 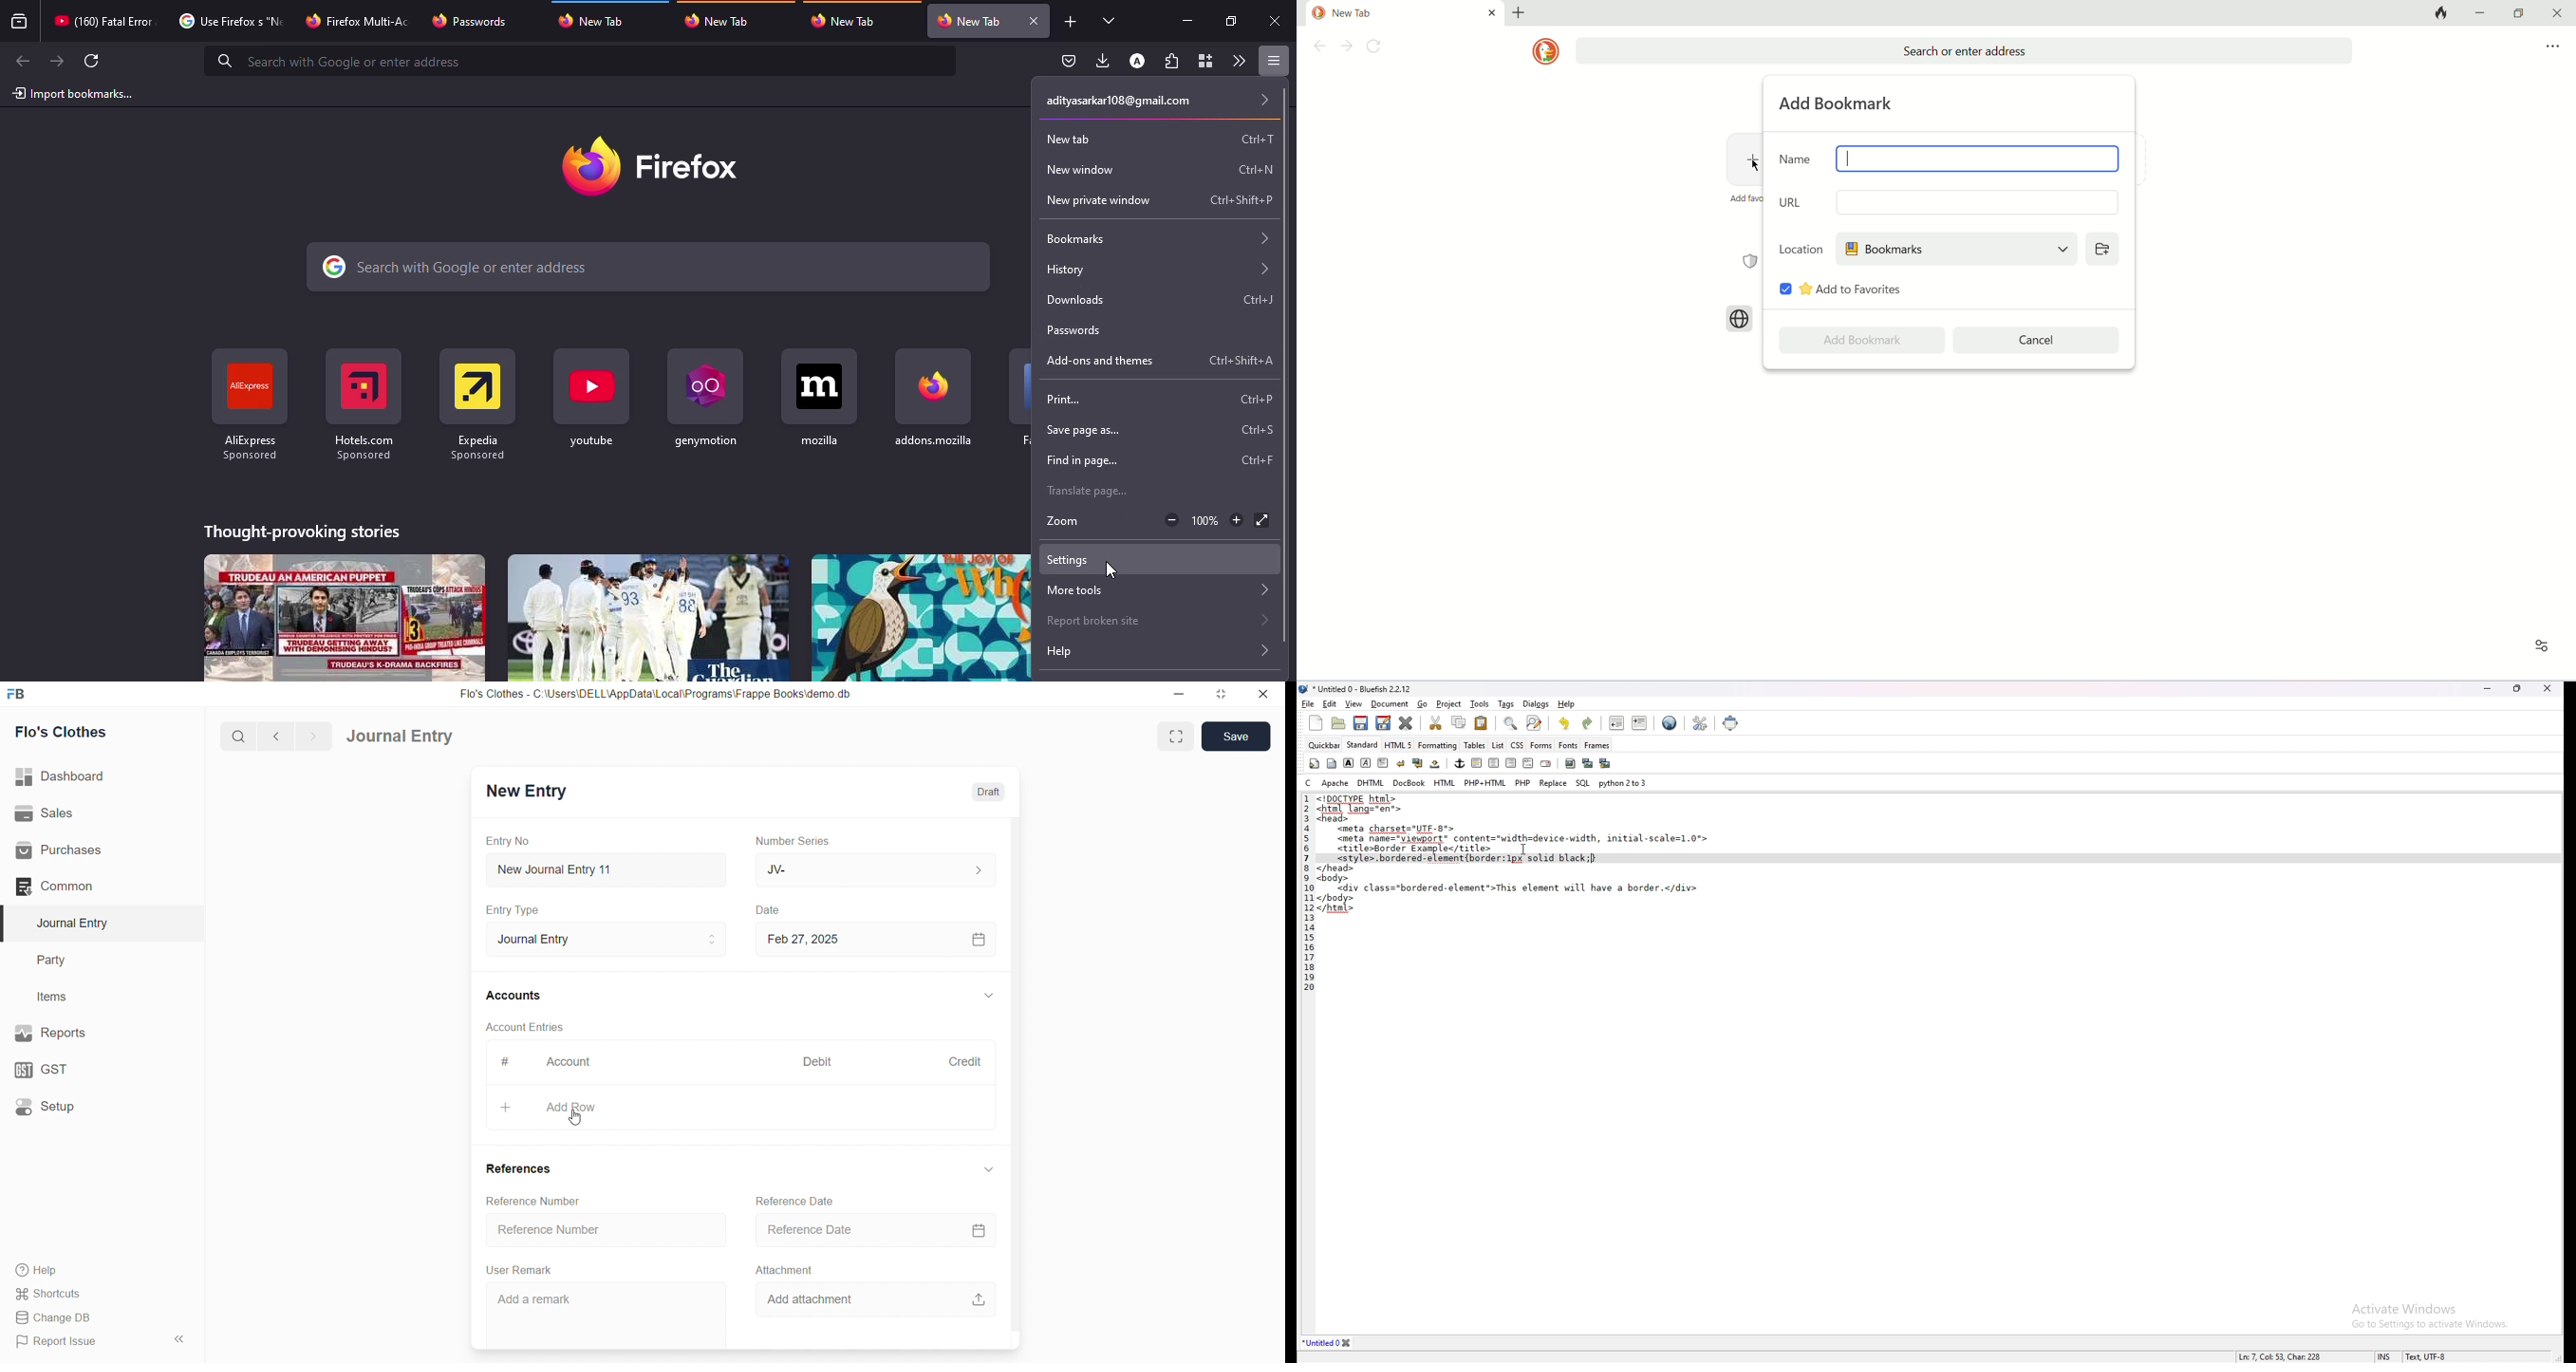 What do you see at coordinates (1248, 399) in the screenshot?
I see `shortcut` at bounding box center [1248, 399].